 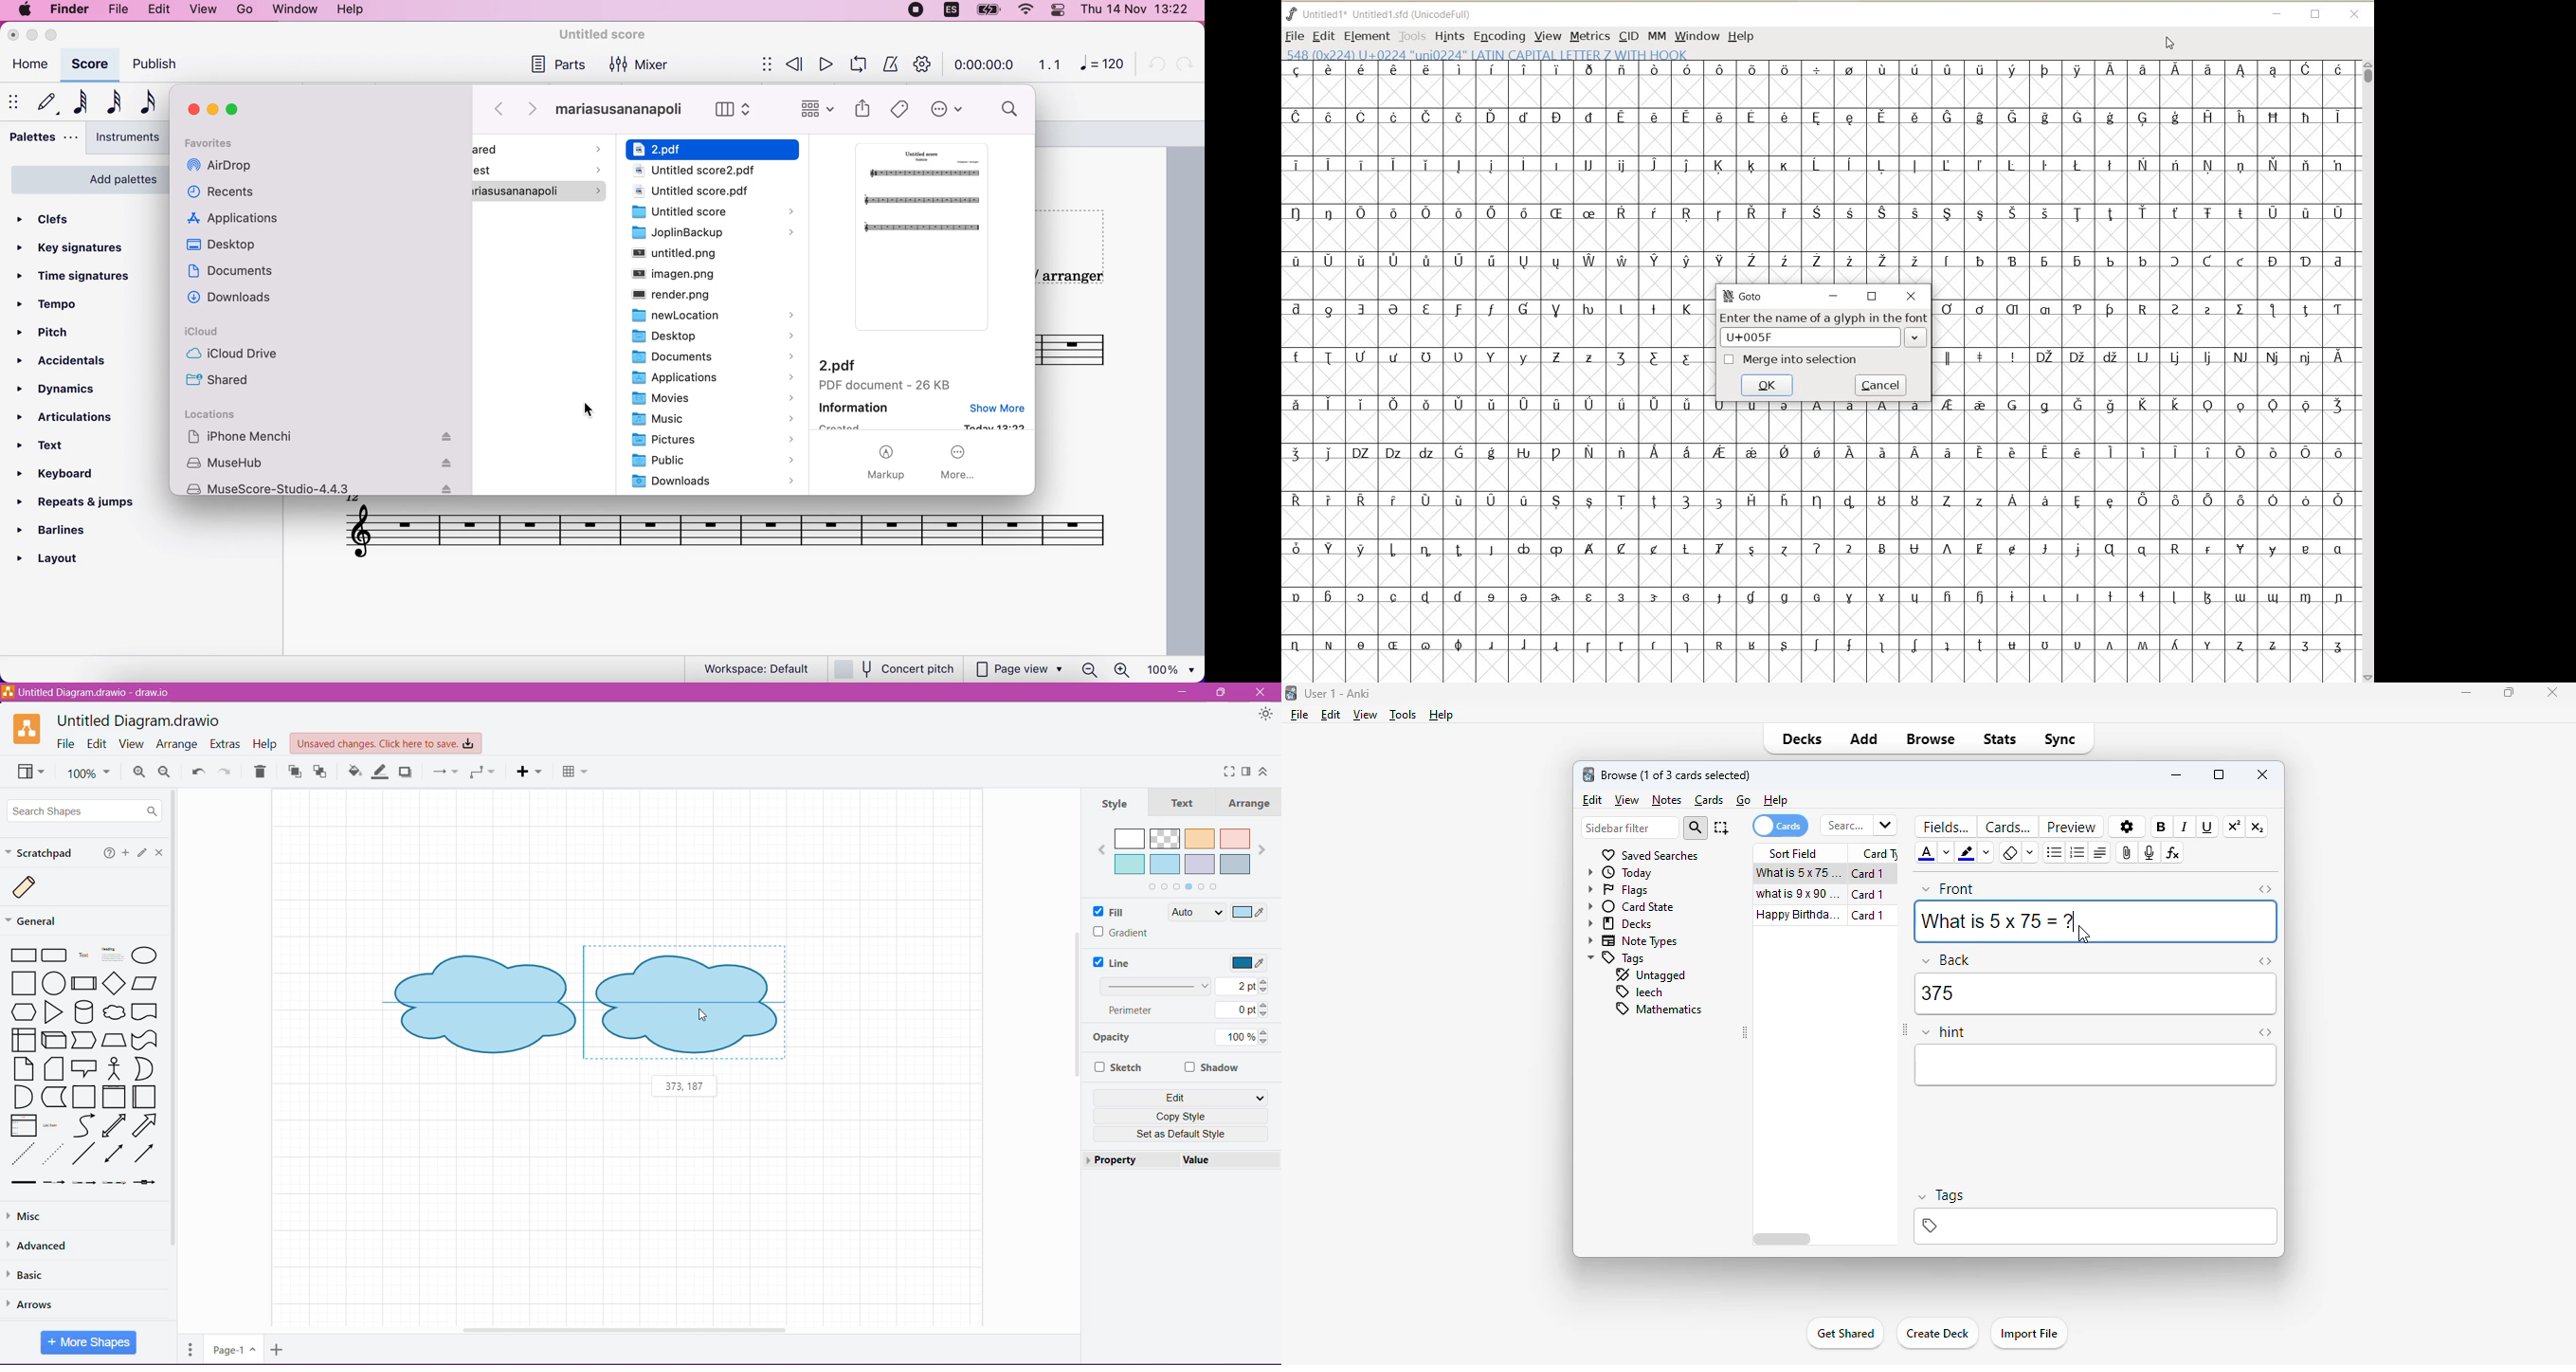 I want to click on more, so click(x=962, y=463).